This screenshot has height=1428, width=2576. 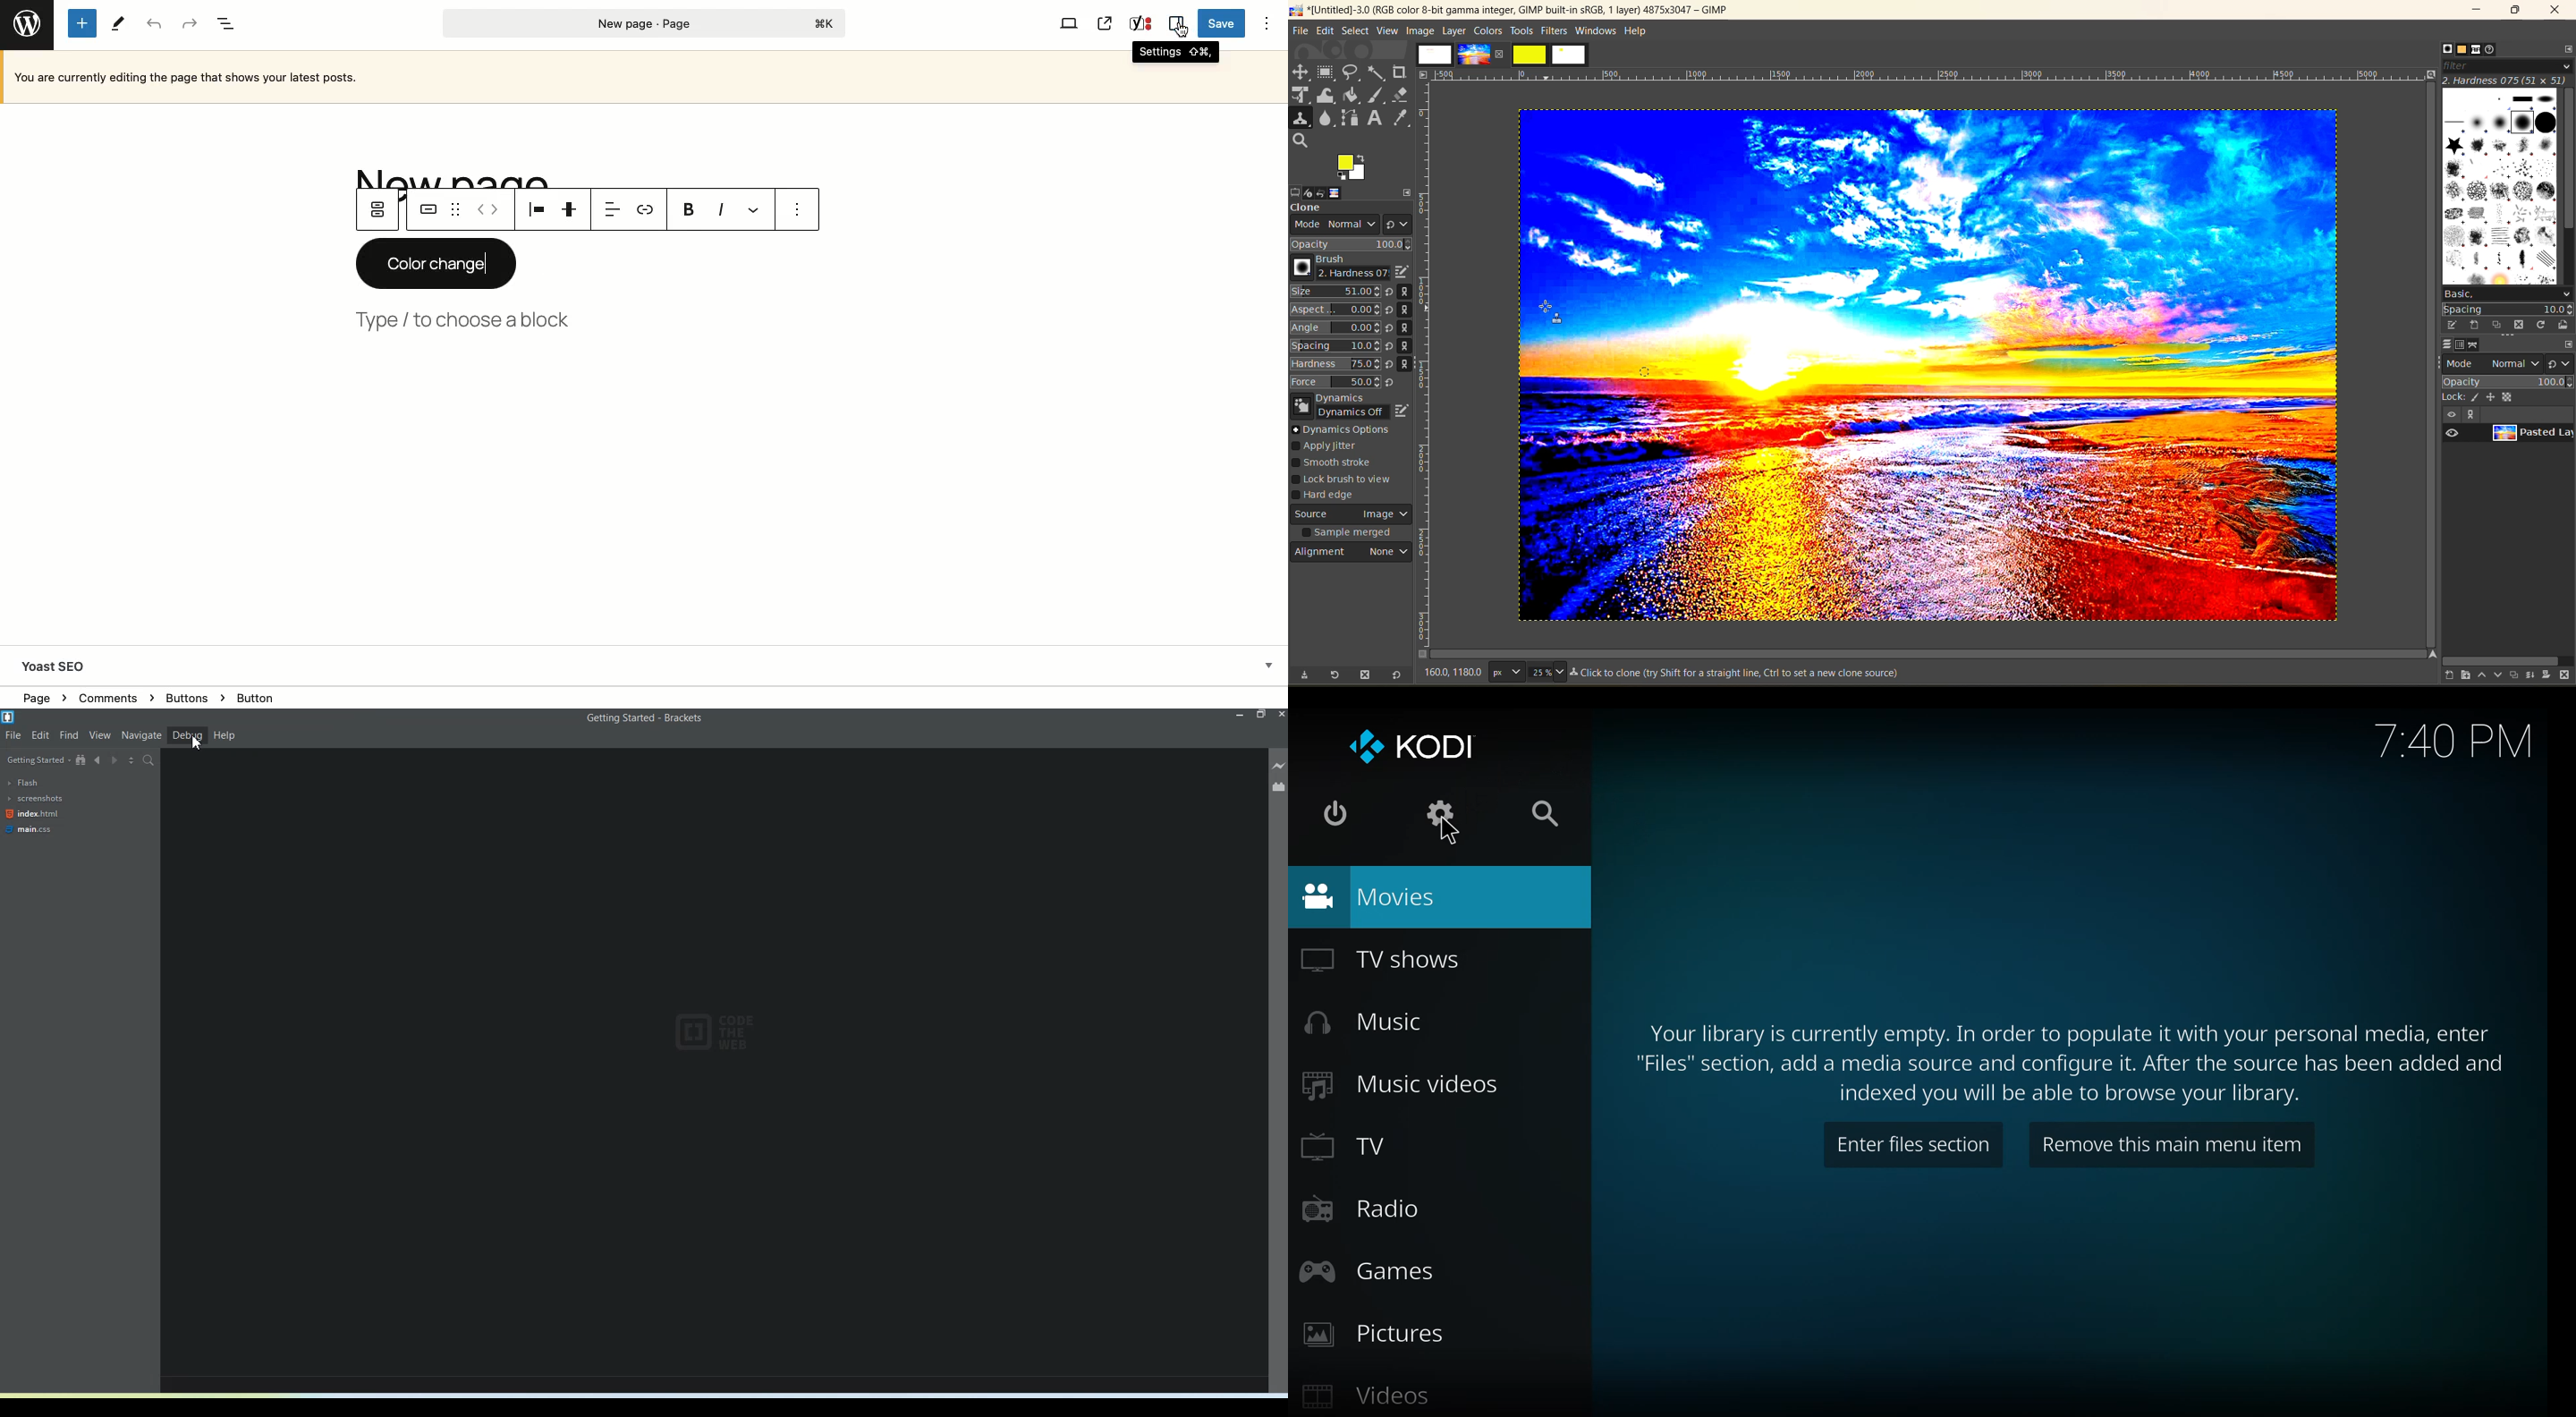 What do you see at coordinates (188, 735) in the screenshot?
I see `Debug` at bounding box center [188, 735].